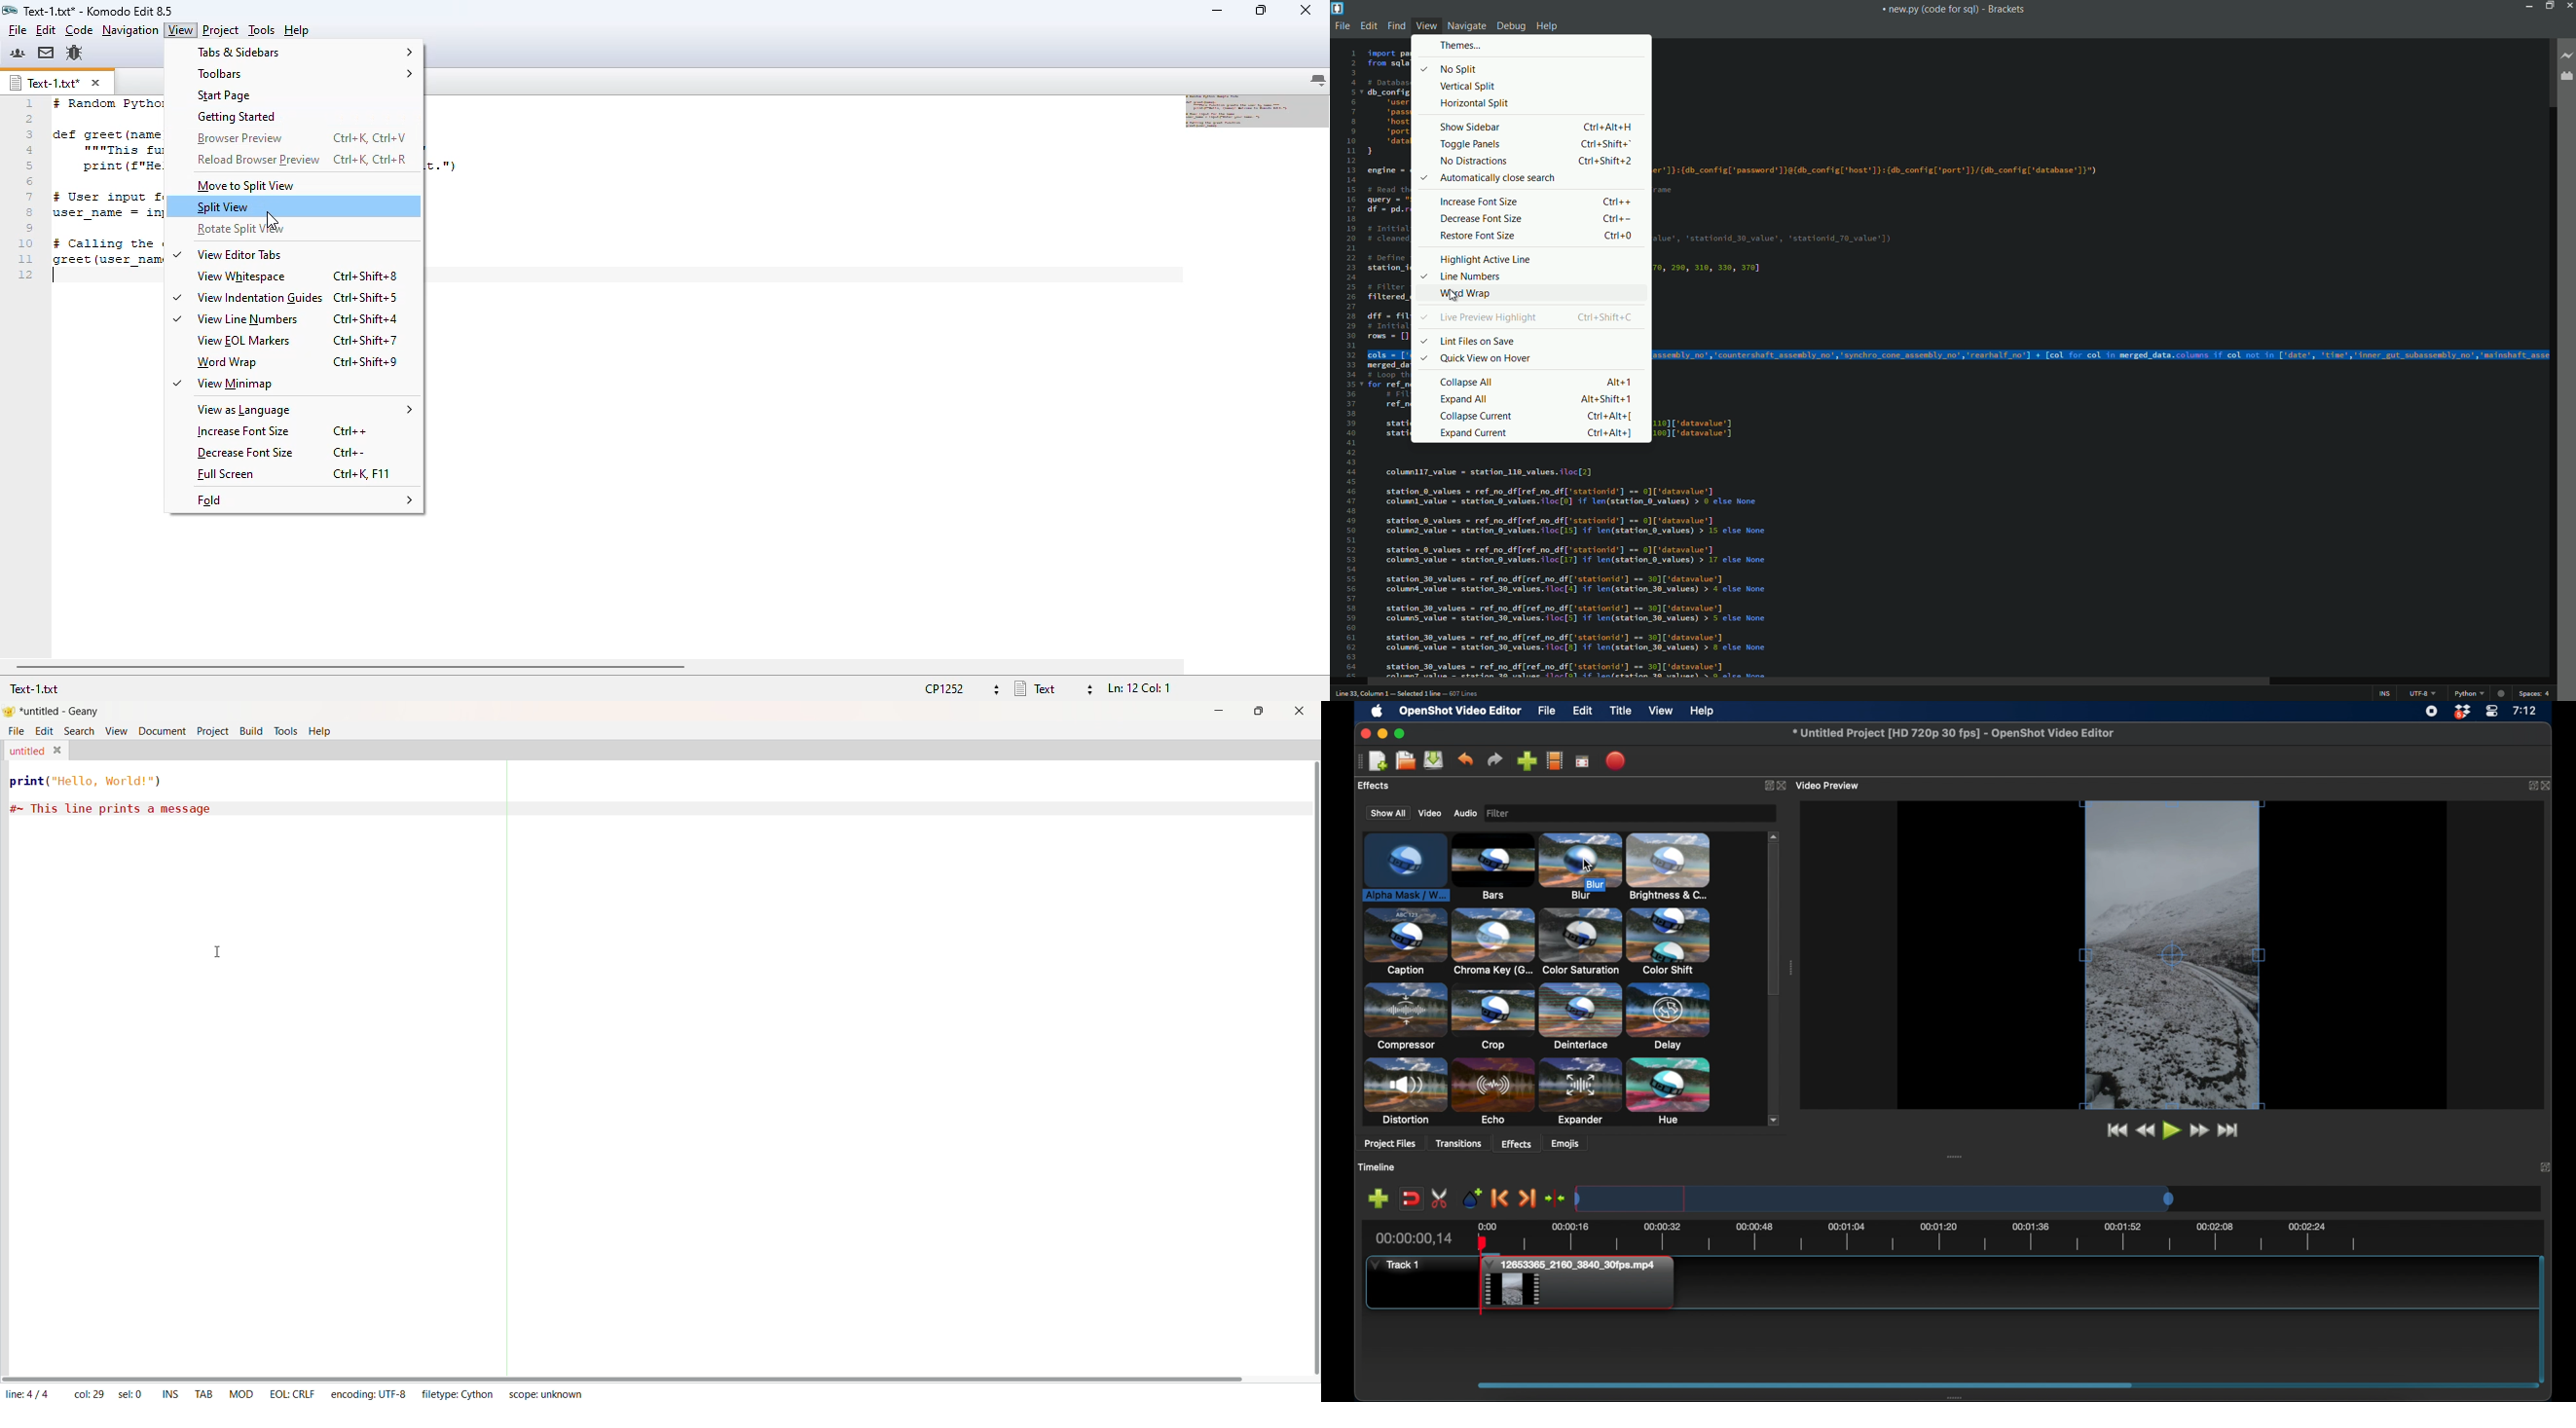  I want to click on mod, so click(240, 1394).